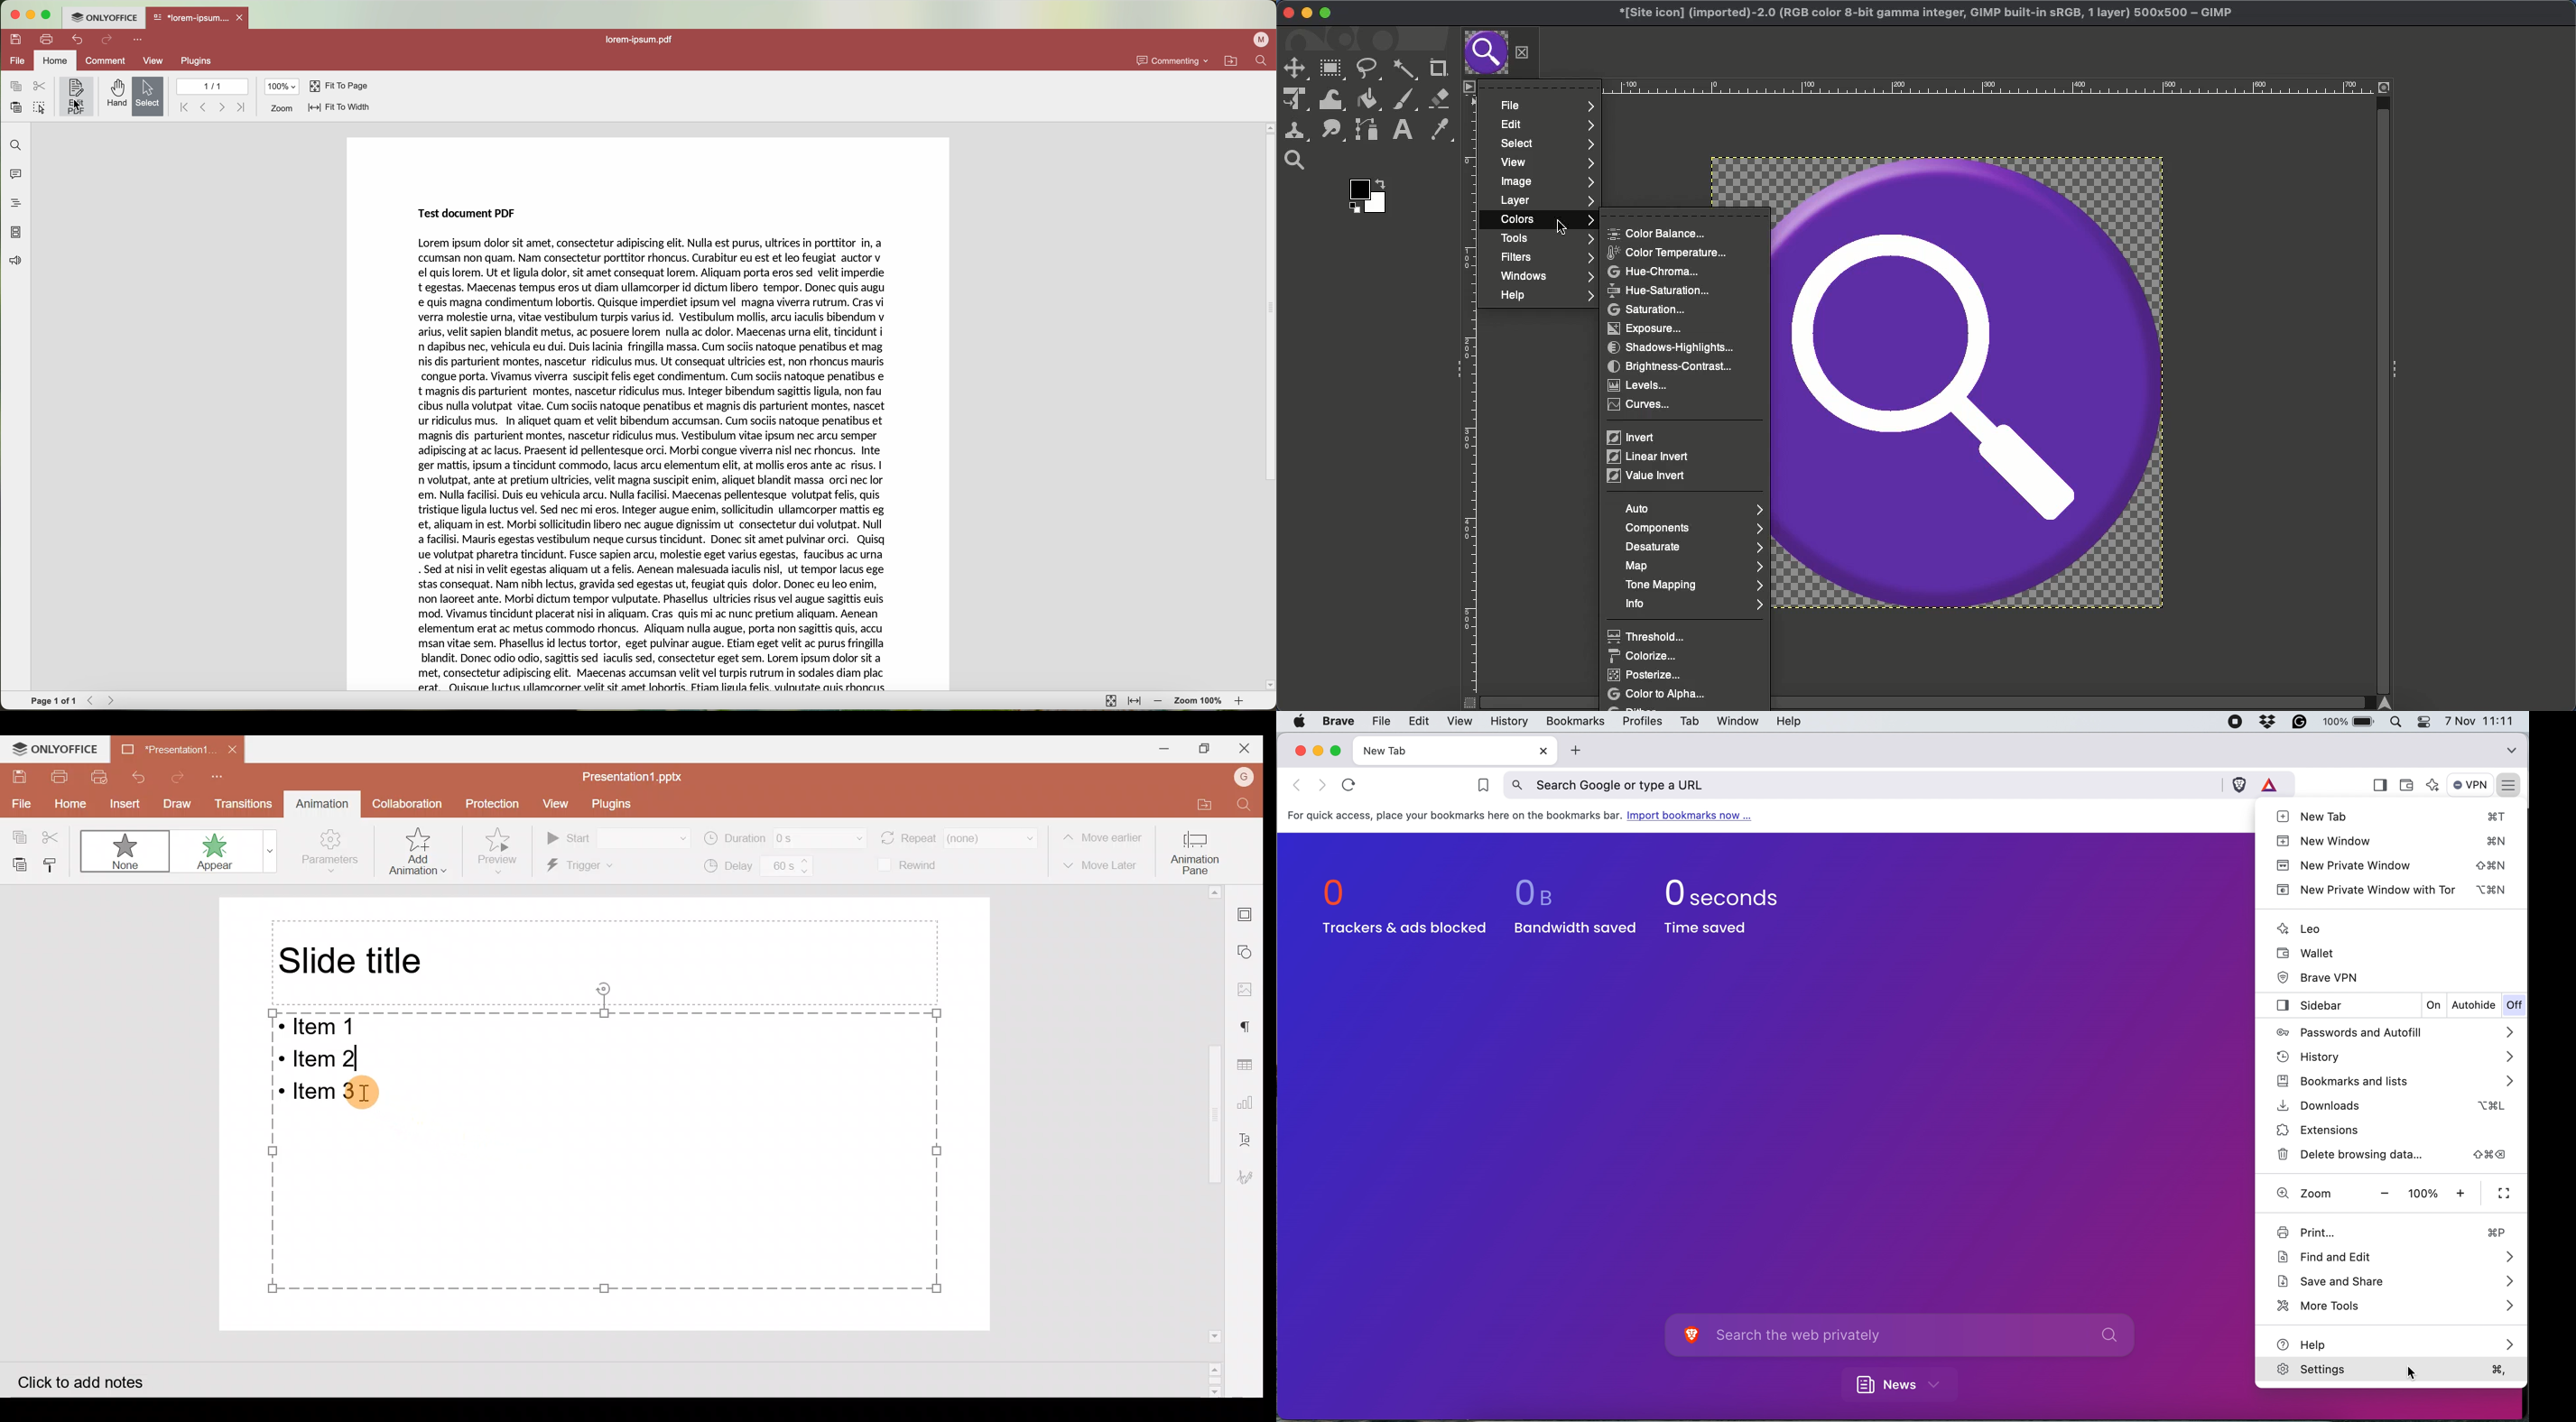 The image size is (2576, 1428). I want to click on Print file, so click(59, 774).